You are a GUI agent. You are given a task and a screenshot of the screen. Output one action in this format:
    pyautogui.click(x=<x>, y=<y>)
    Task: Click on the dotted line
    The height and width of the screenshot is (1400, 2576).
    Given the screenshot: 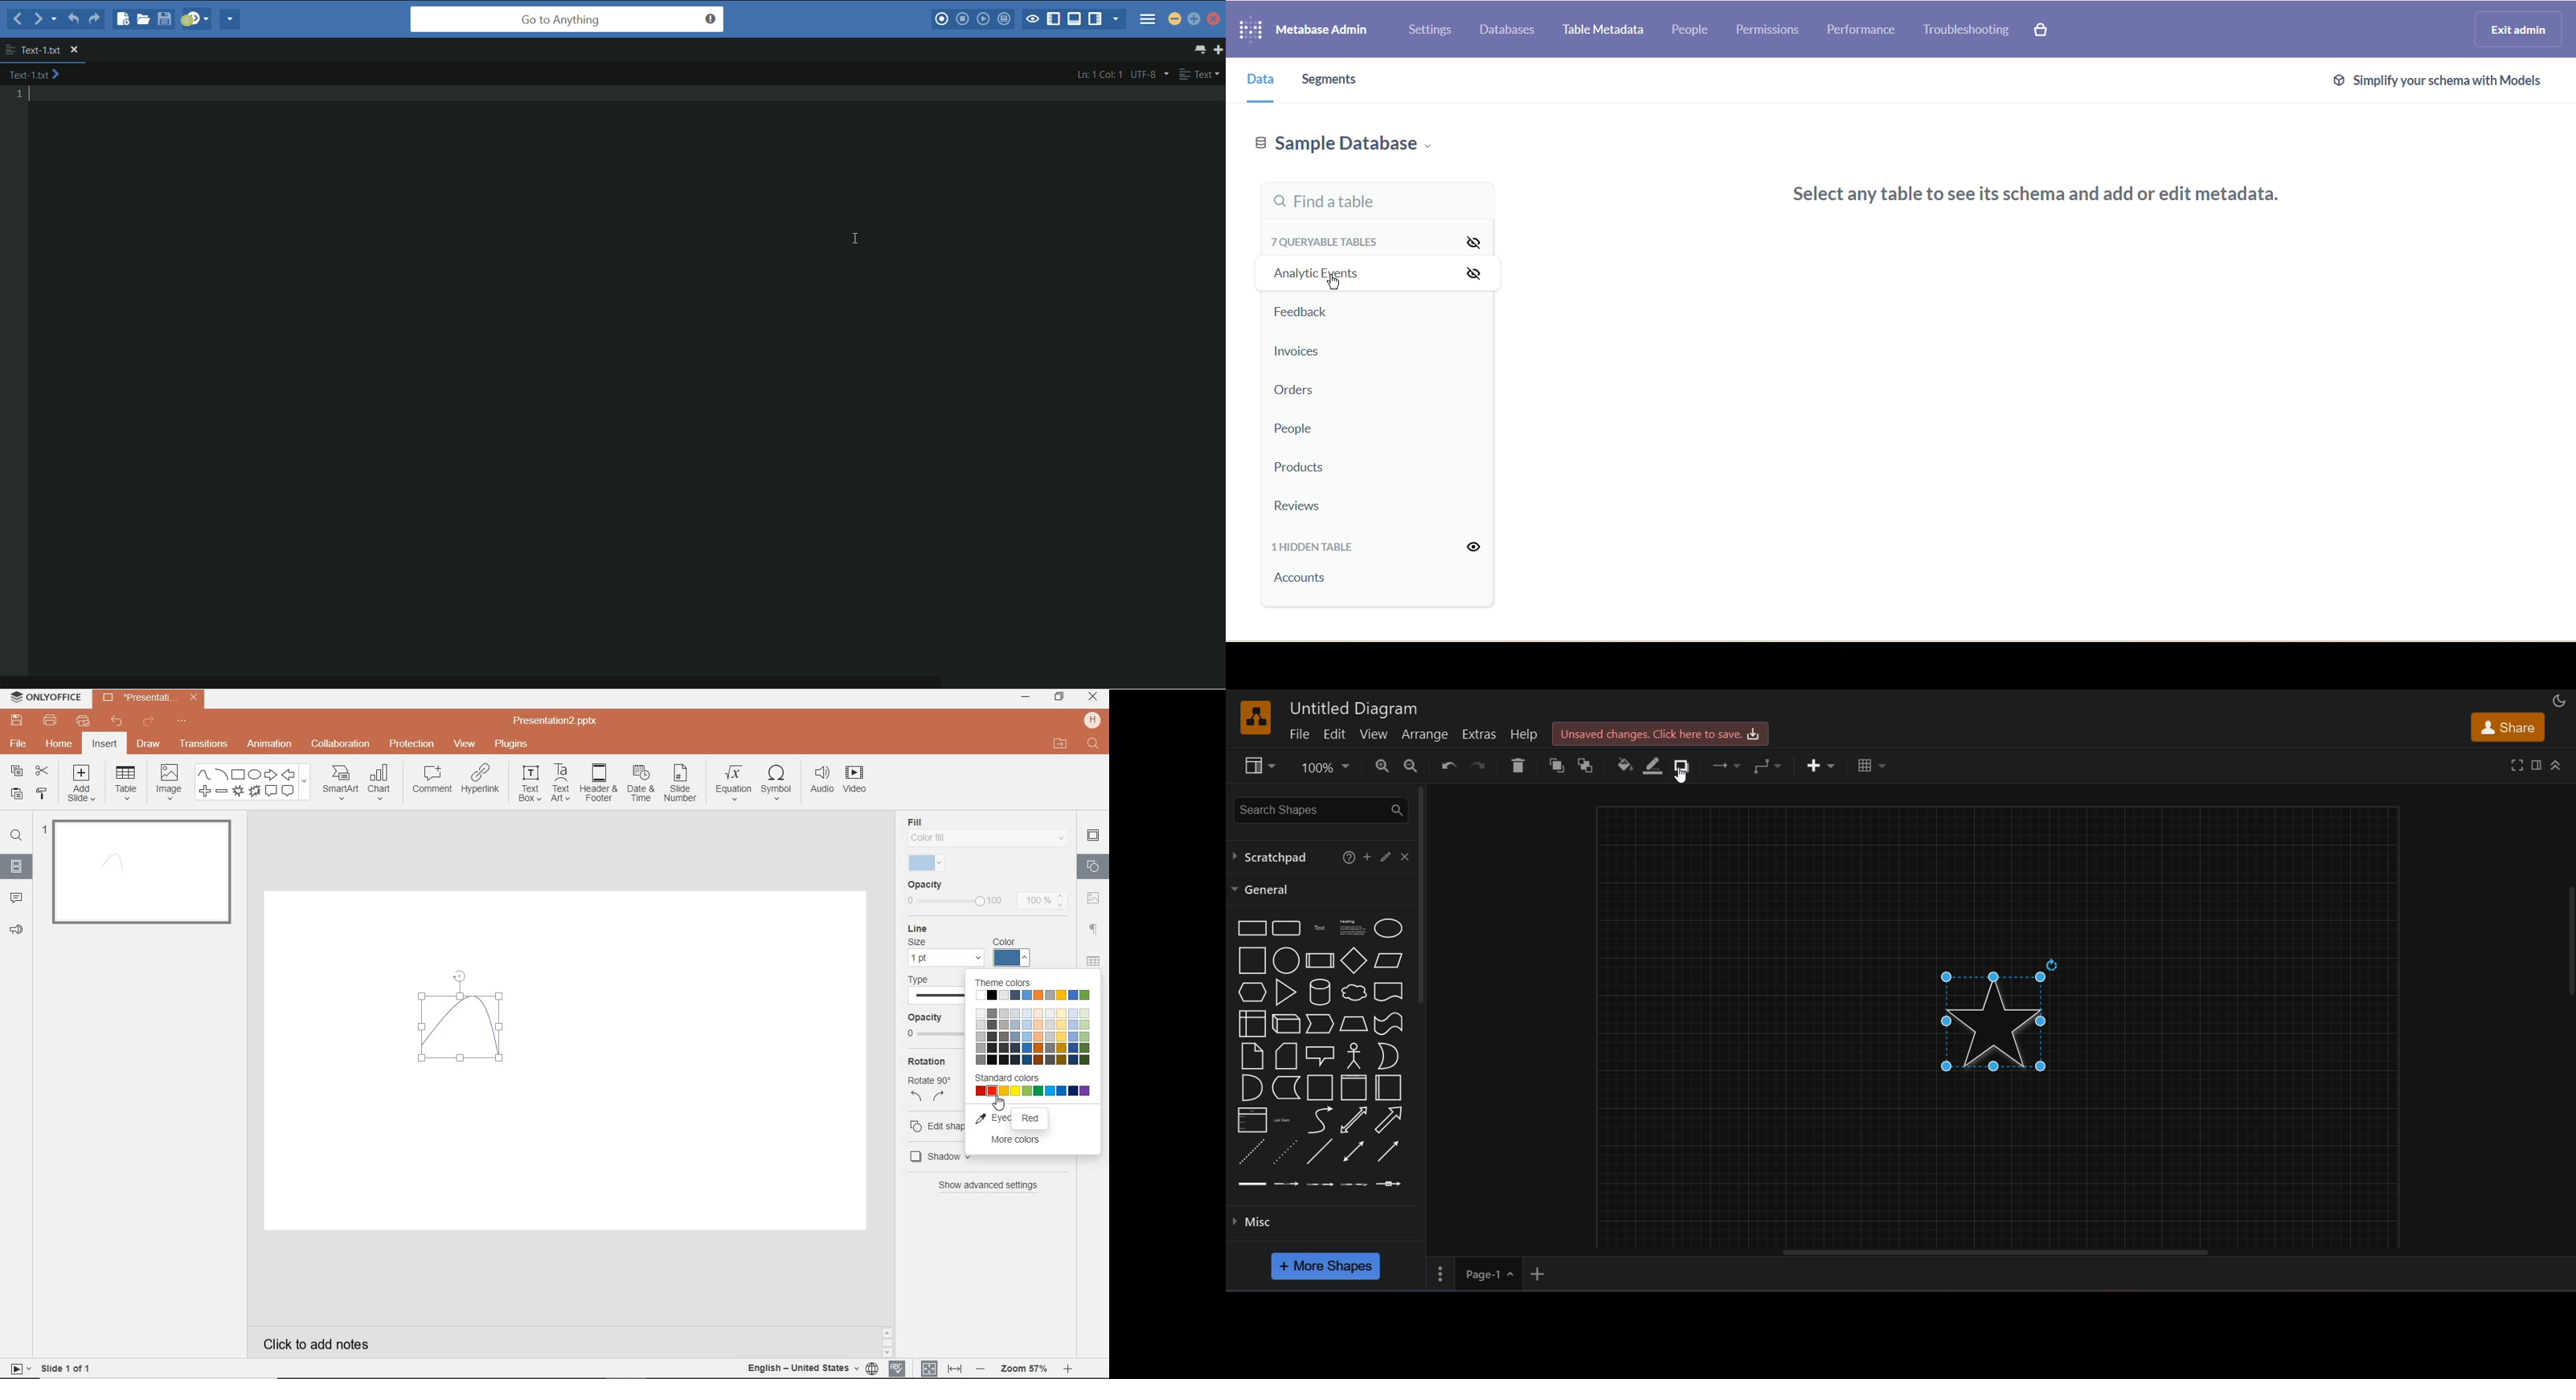 What is the action you would take?
    pyautogui.click(x=1284, y=1151)
    